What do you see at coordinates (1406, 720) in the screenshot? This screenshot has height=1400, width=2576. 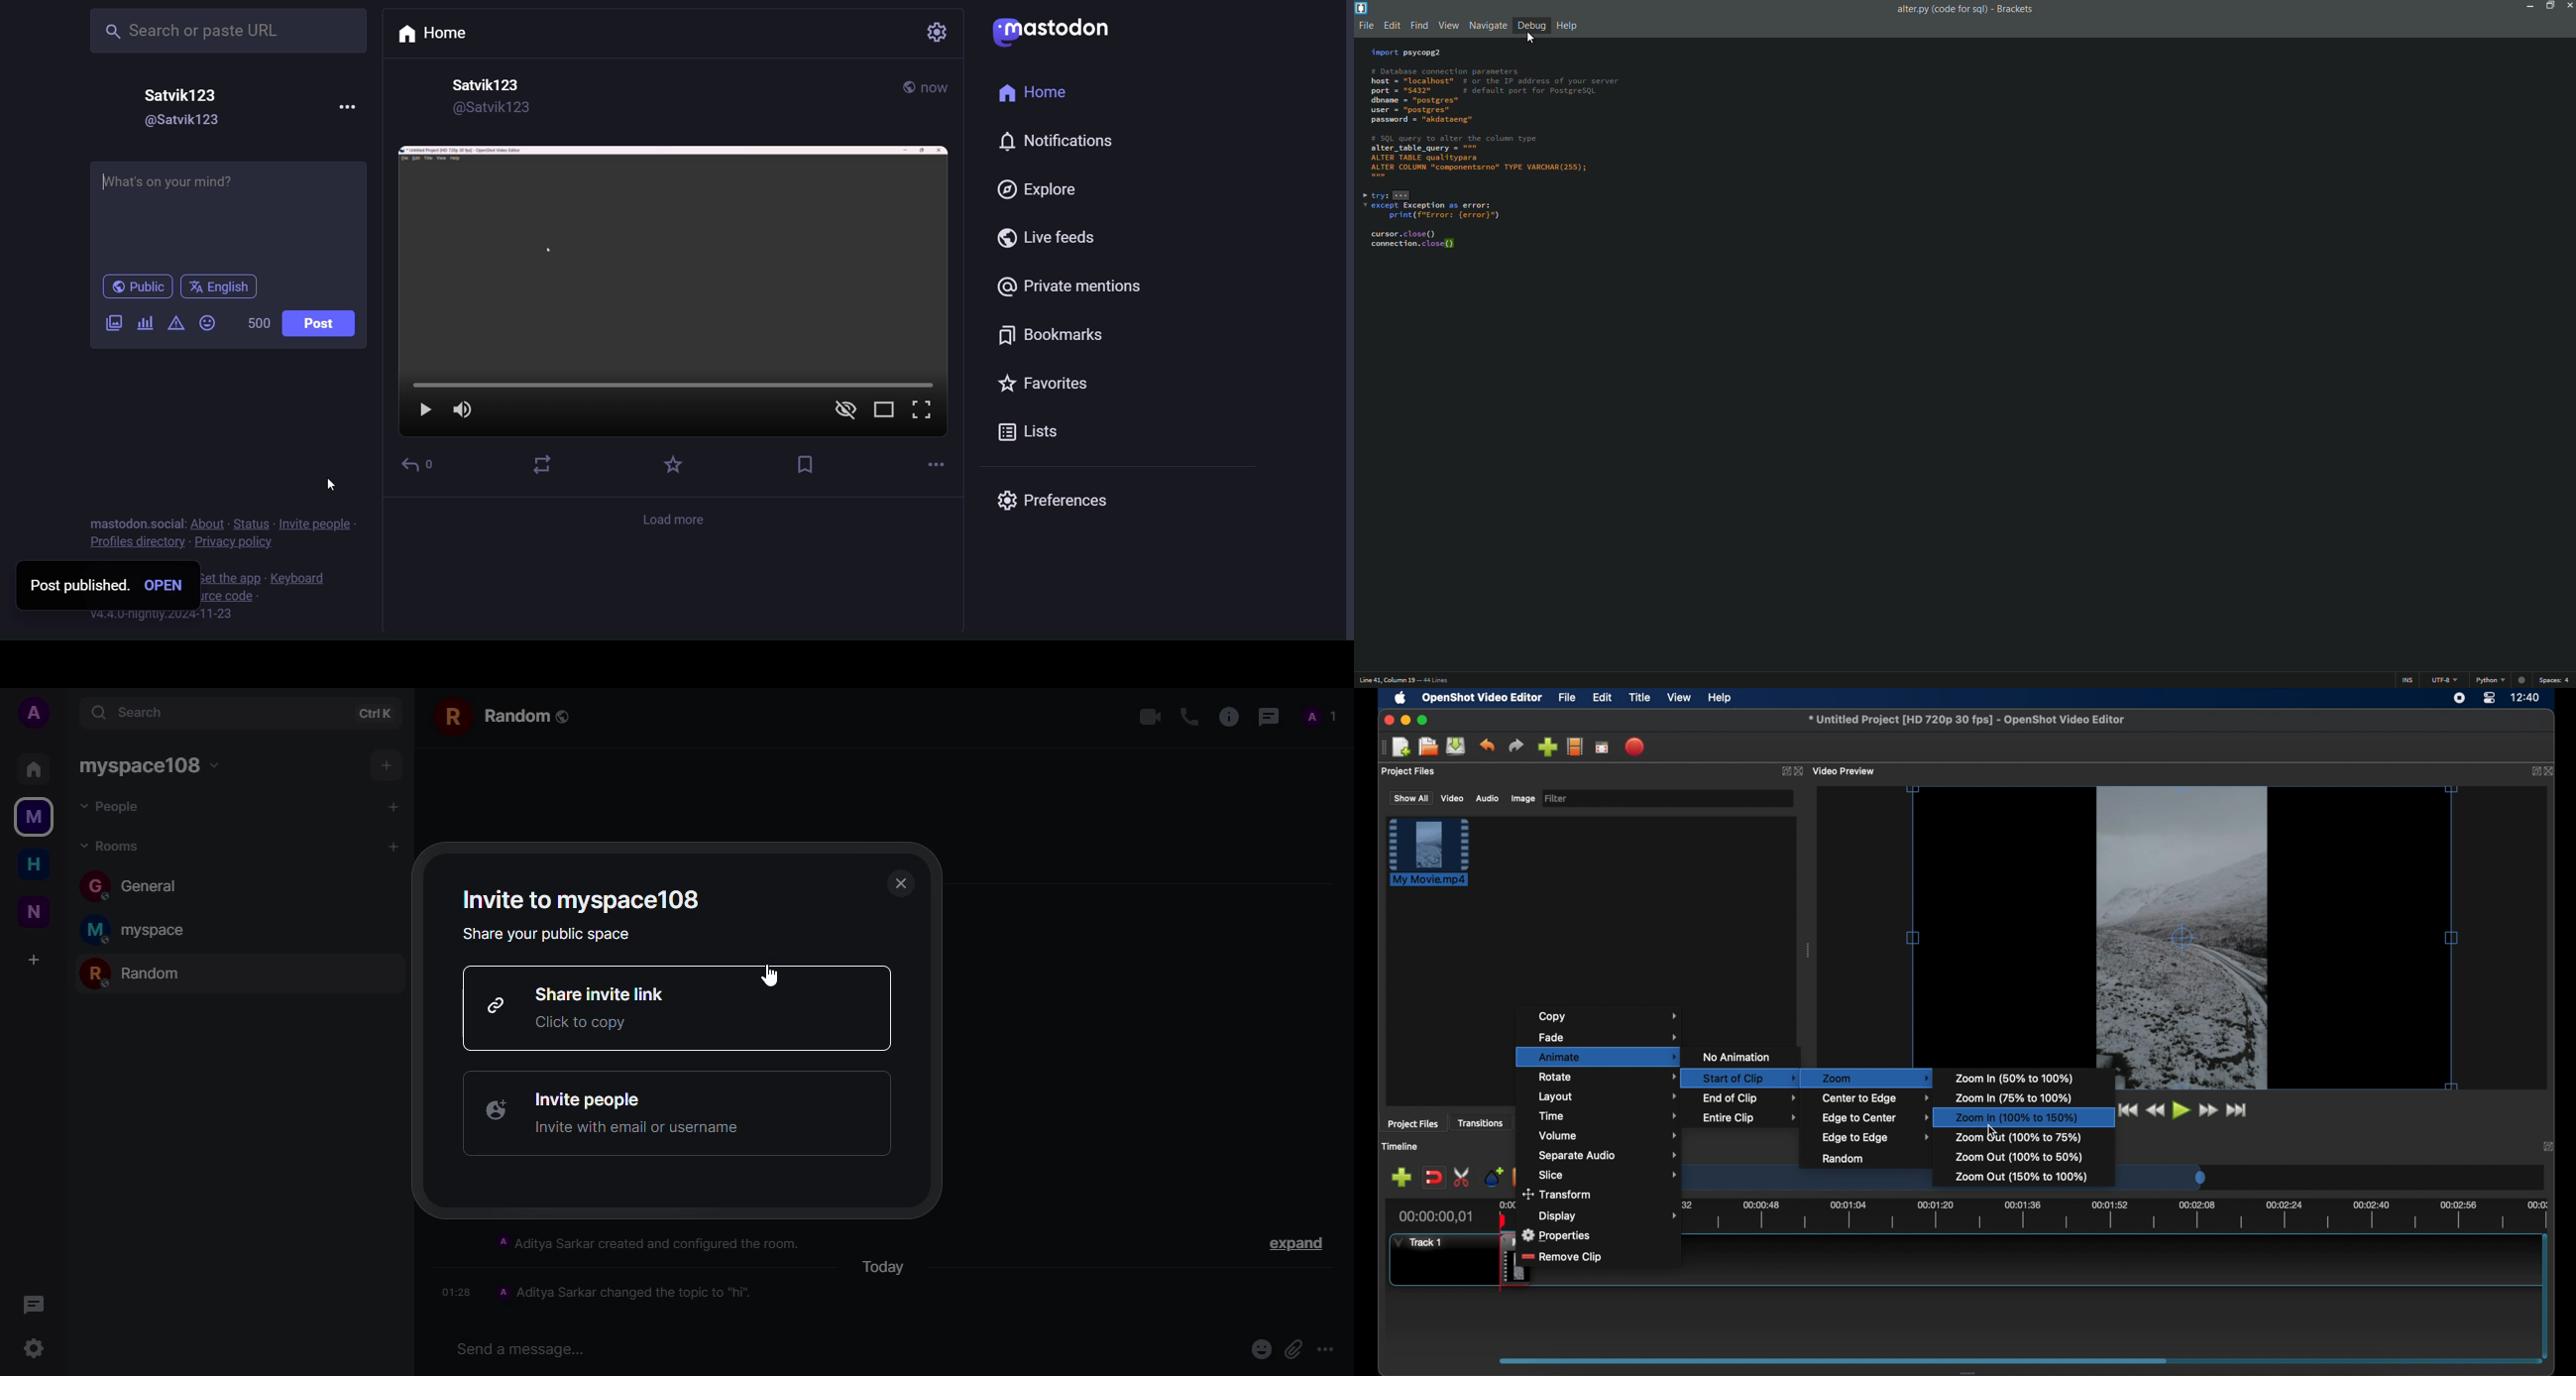 I see `minimize` at bounding box center [1406, 720].